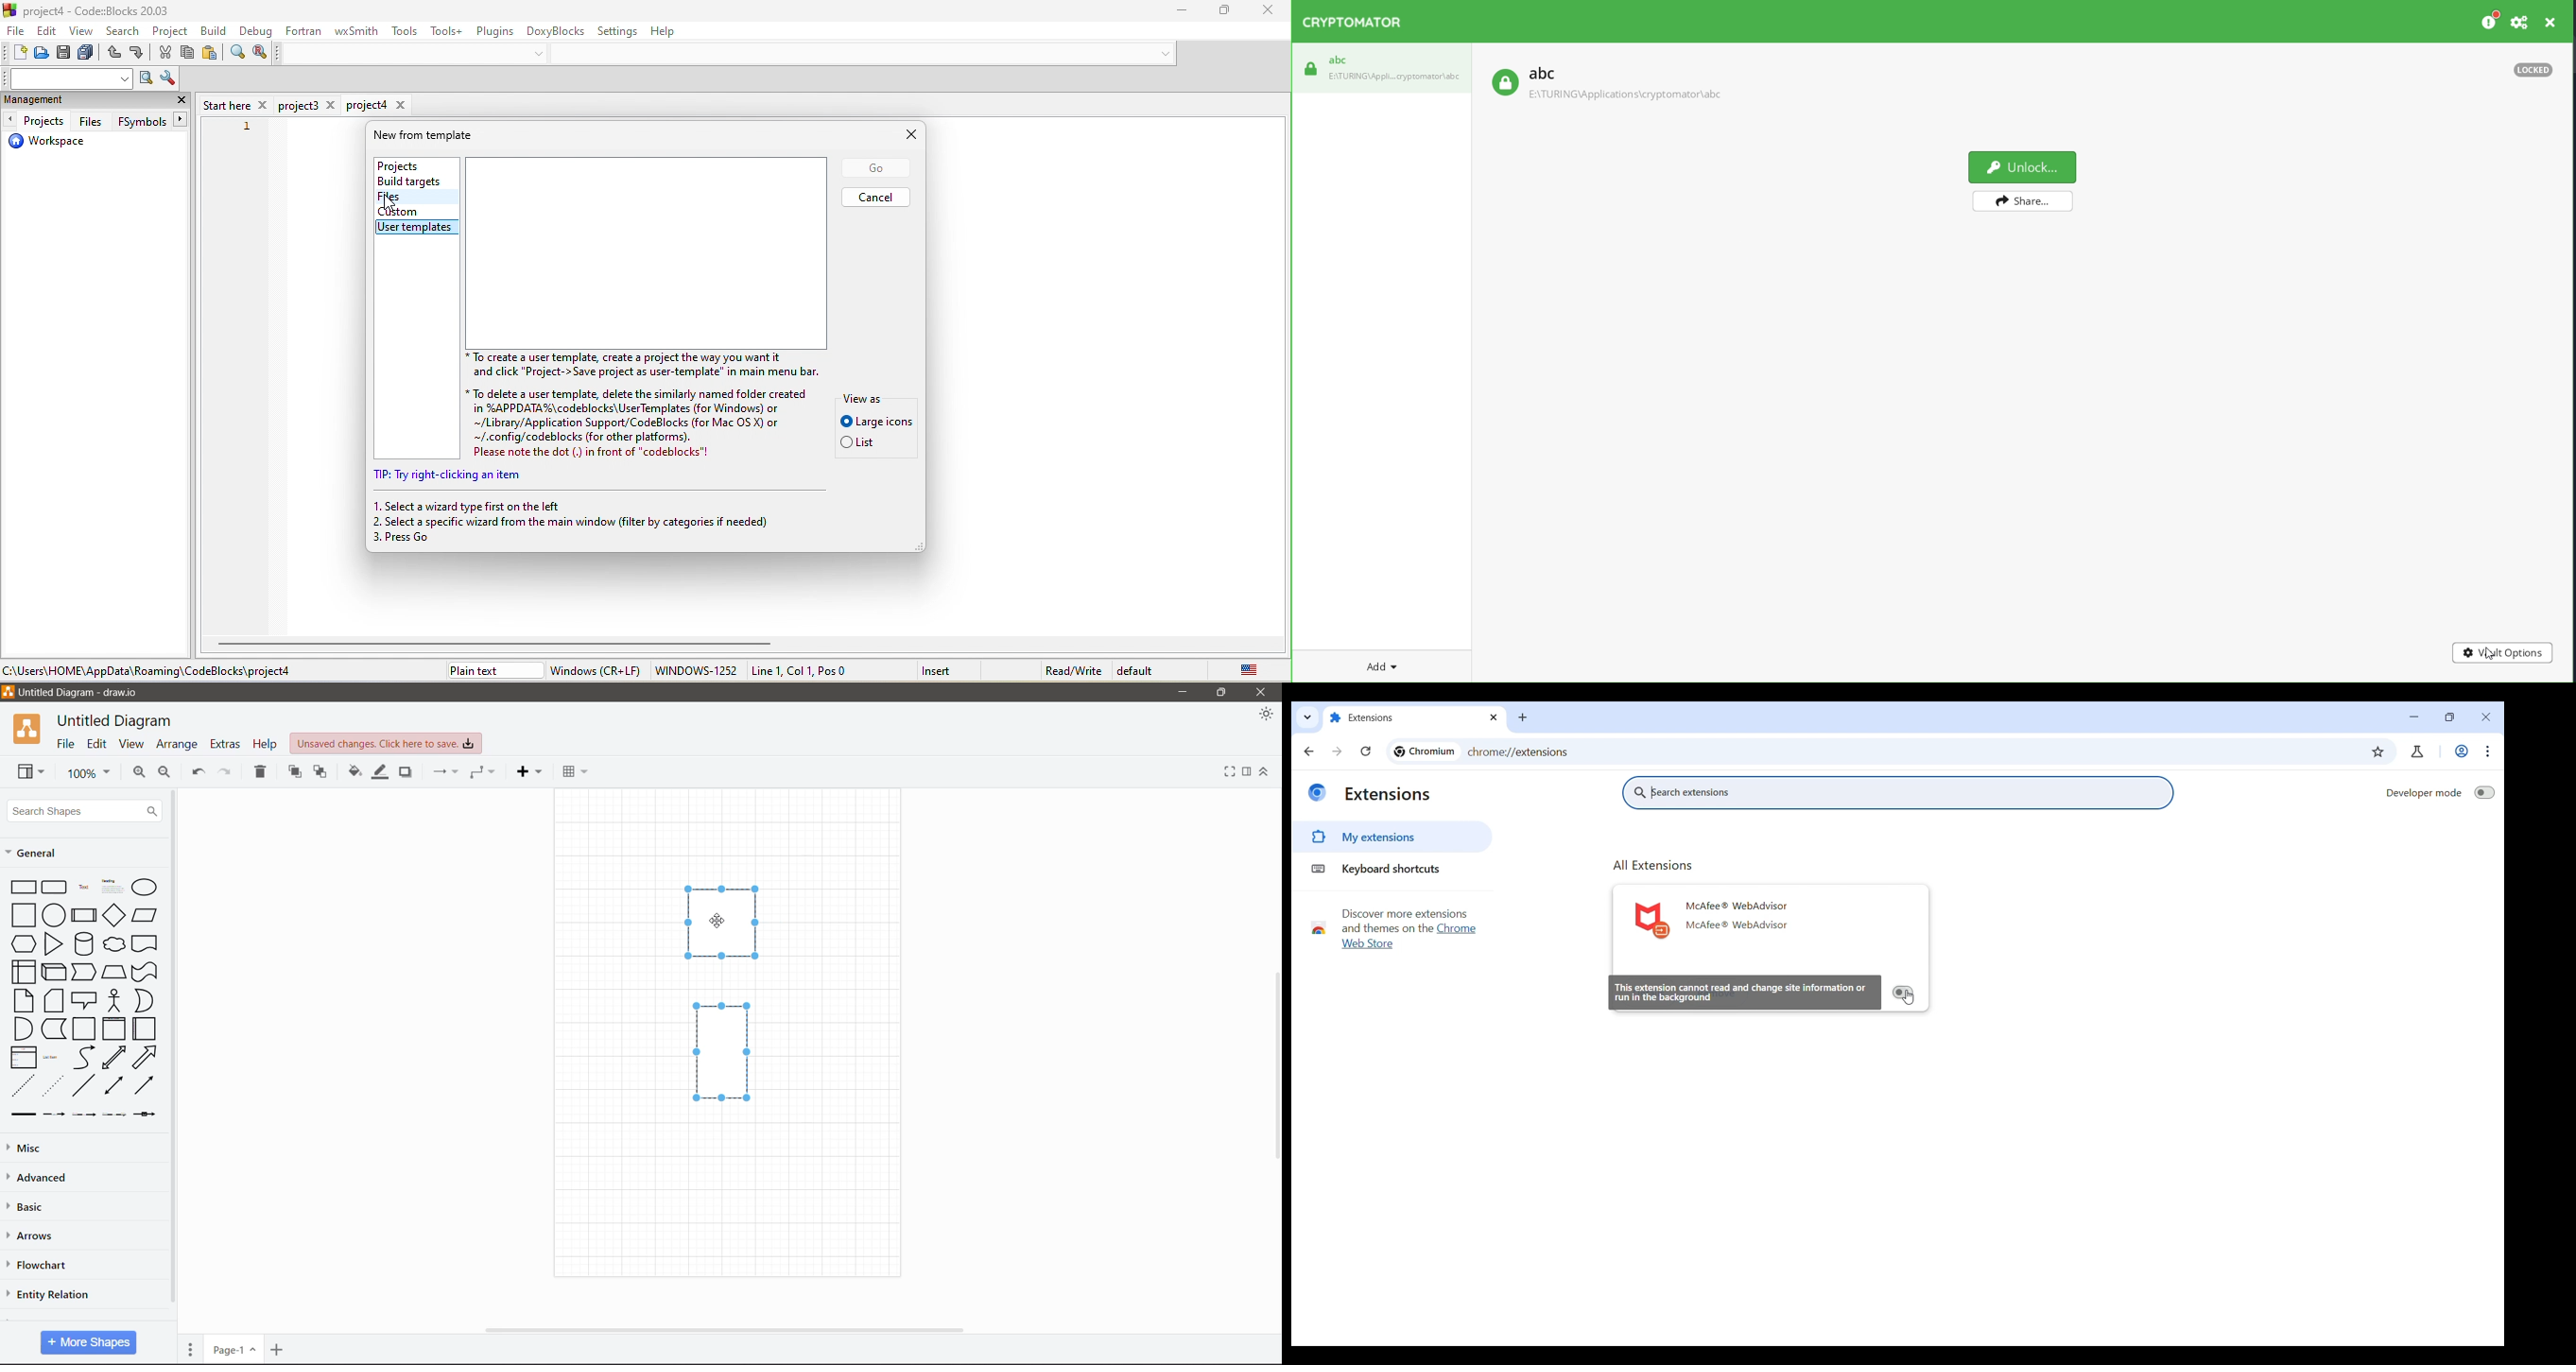 The image size is (2576, 1372). What do you see at coordinates (259, 773) in the screenshot?
I see `Delete` at bounding box center [259, 773].